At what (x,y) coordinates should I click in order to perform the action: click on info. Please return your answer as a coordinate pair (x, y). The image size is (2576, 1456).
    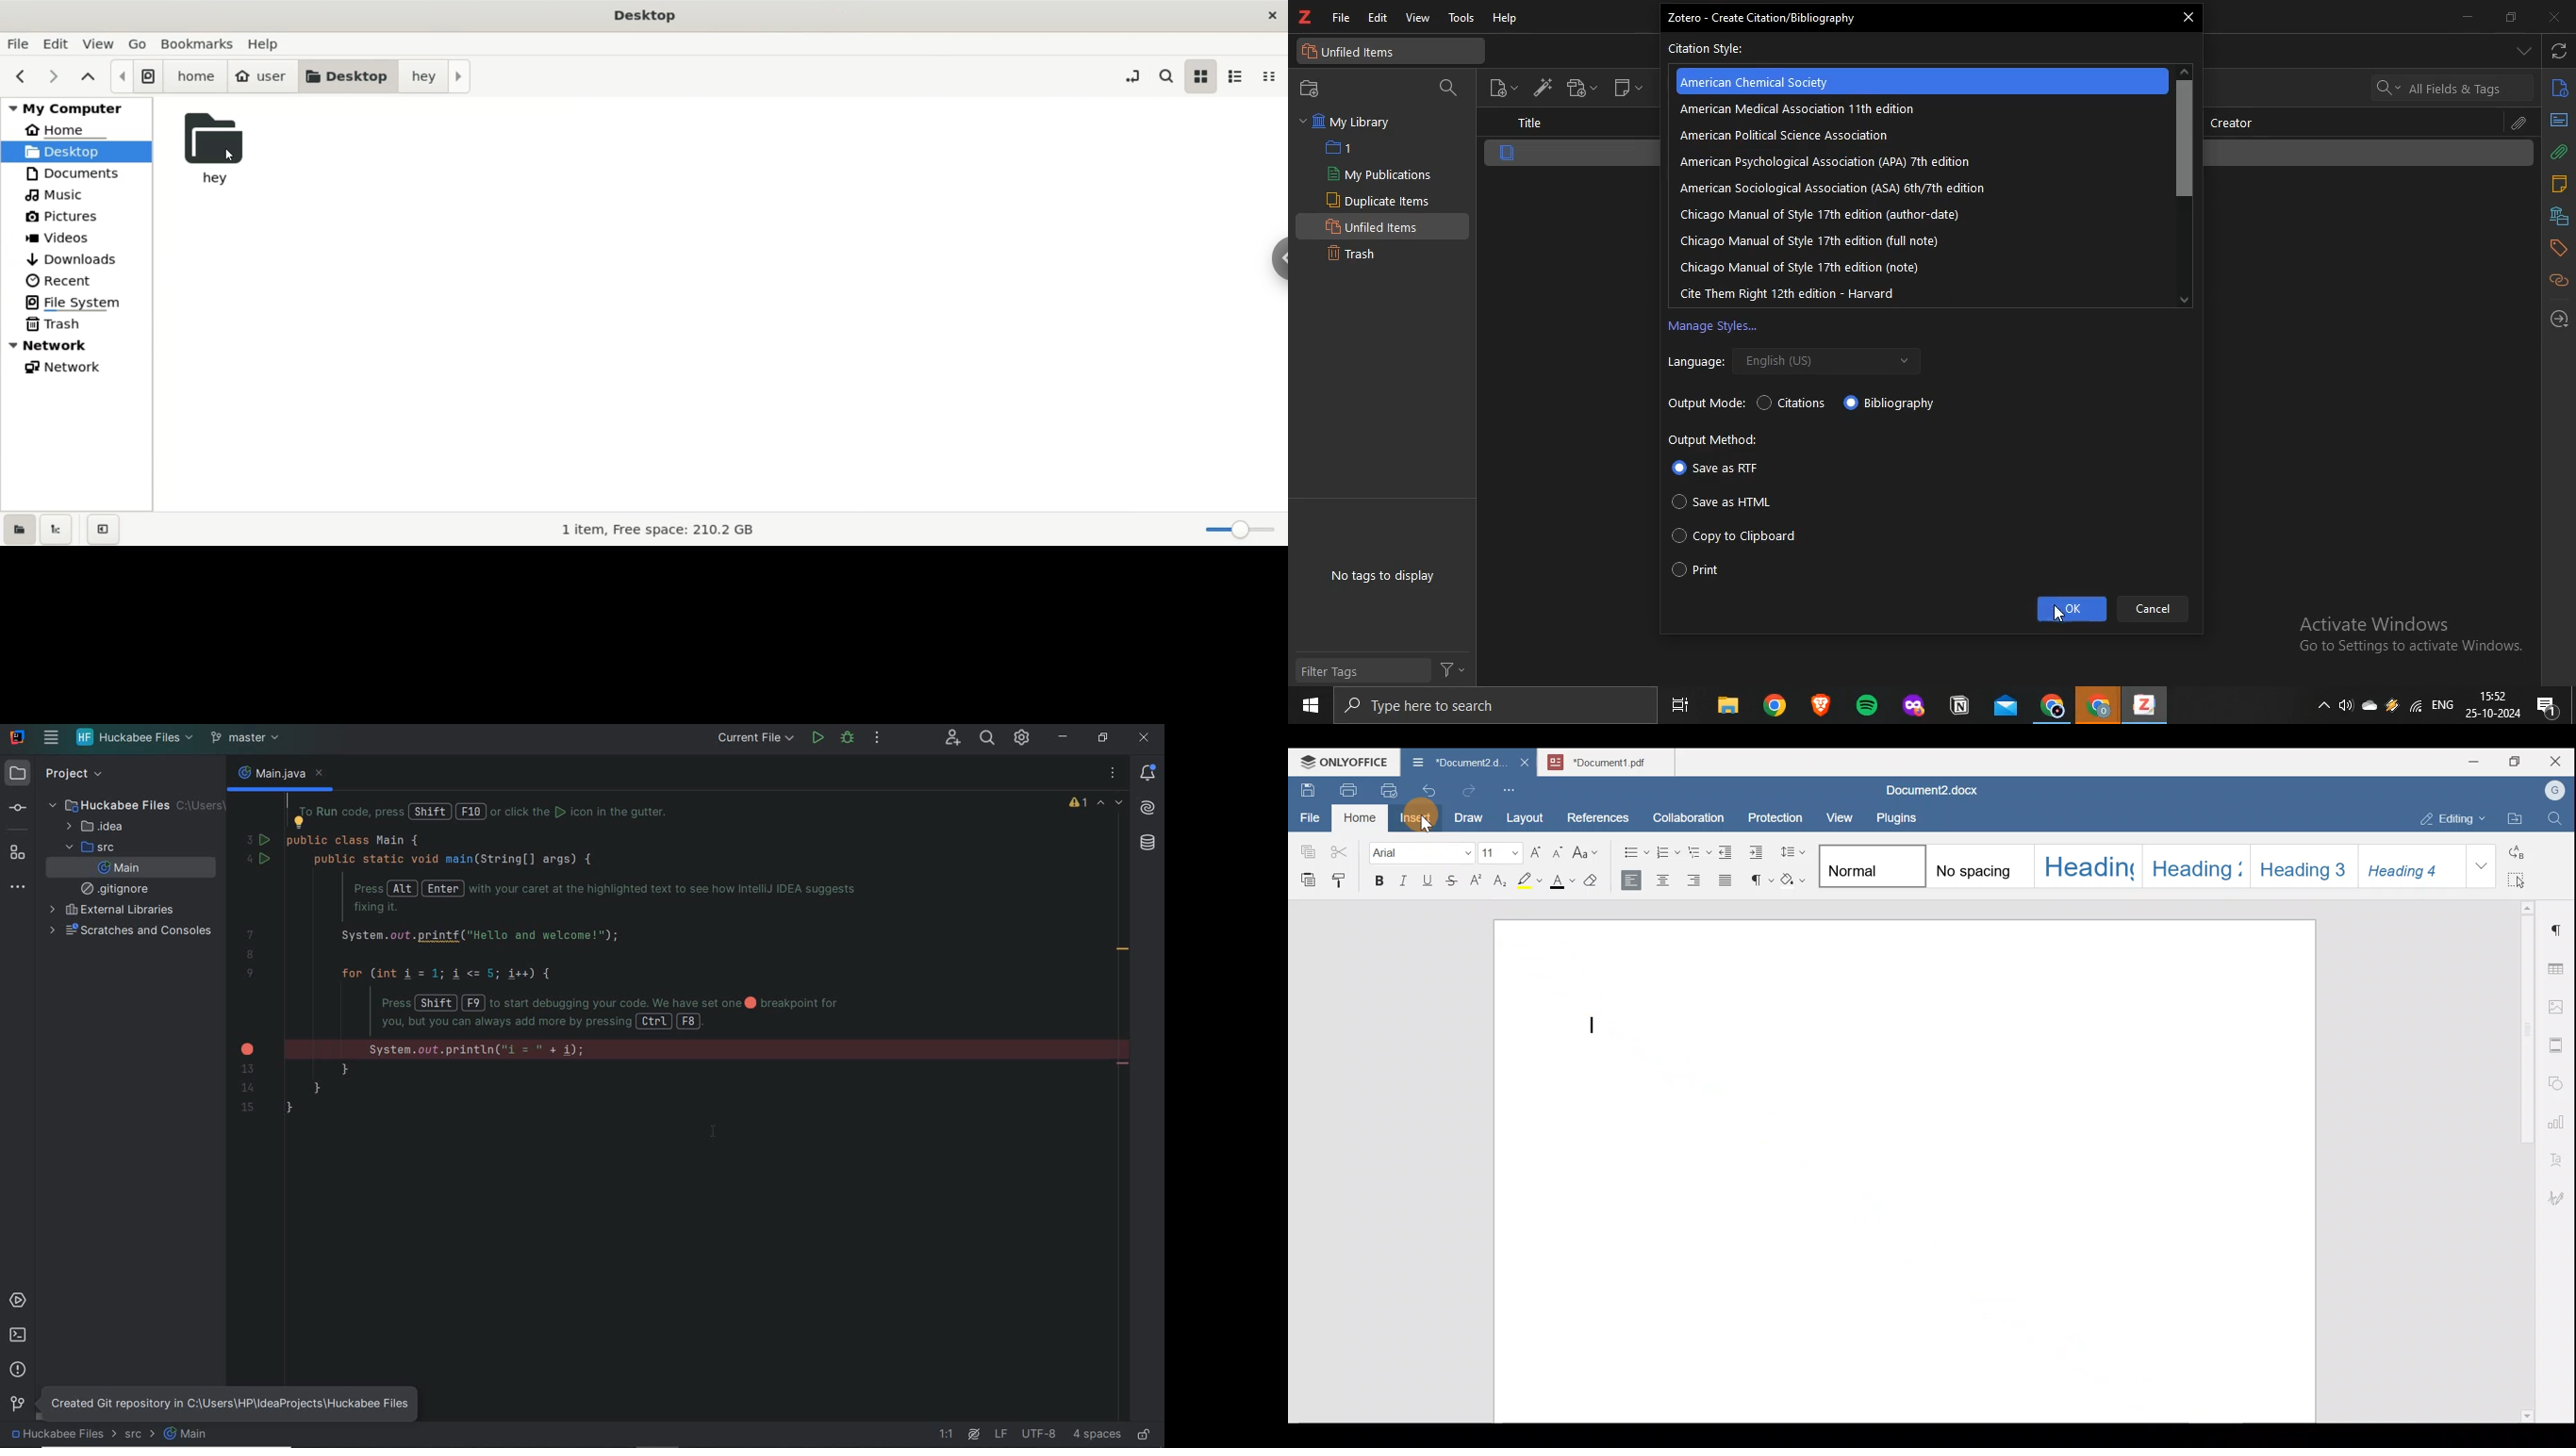
    Looking at the image, I should click on (2560, 91).